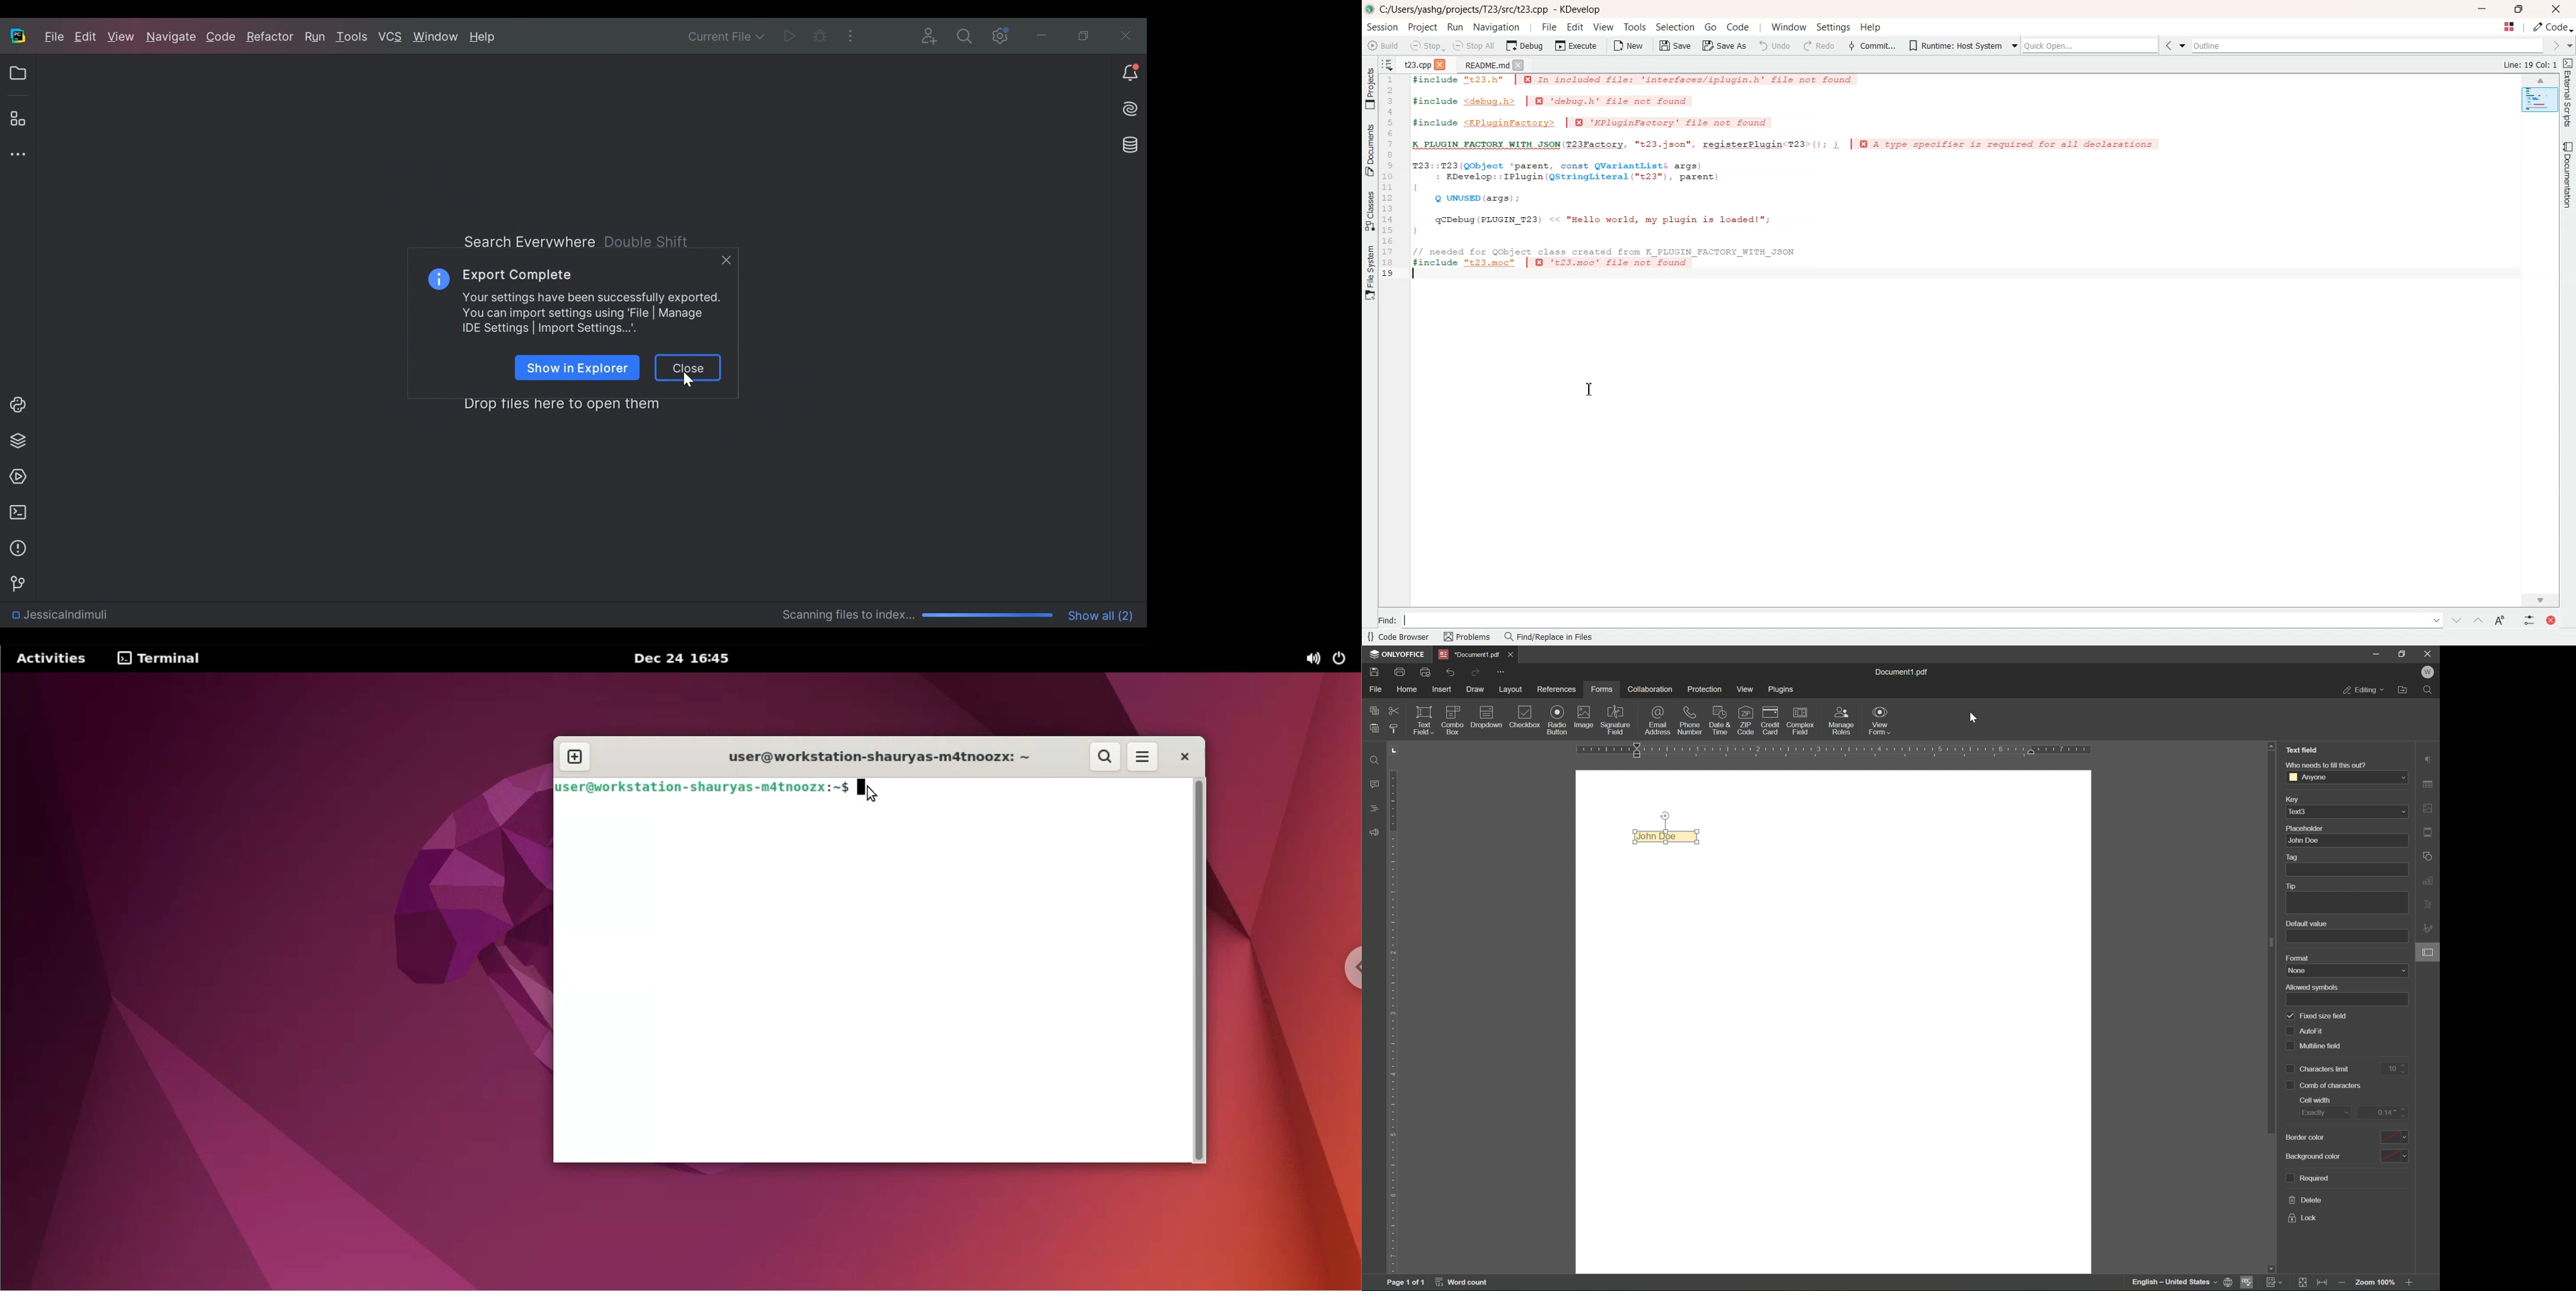  I want to click on plugins, so click(1781, 689).